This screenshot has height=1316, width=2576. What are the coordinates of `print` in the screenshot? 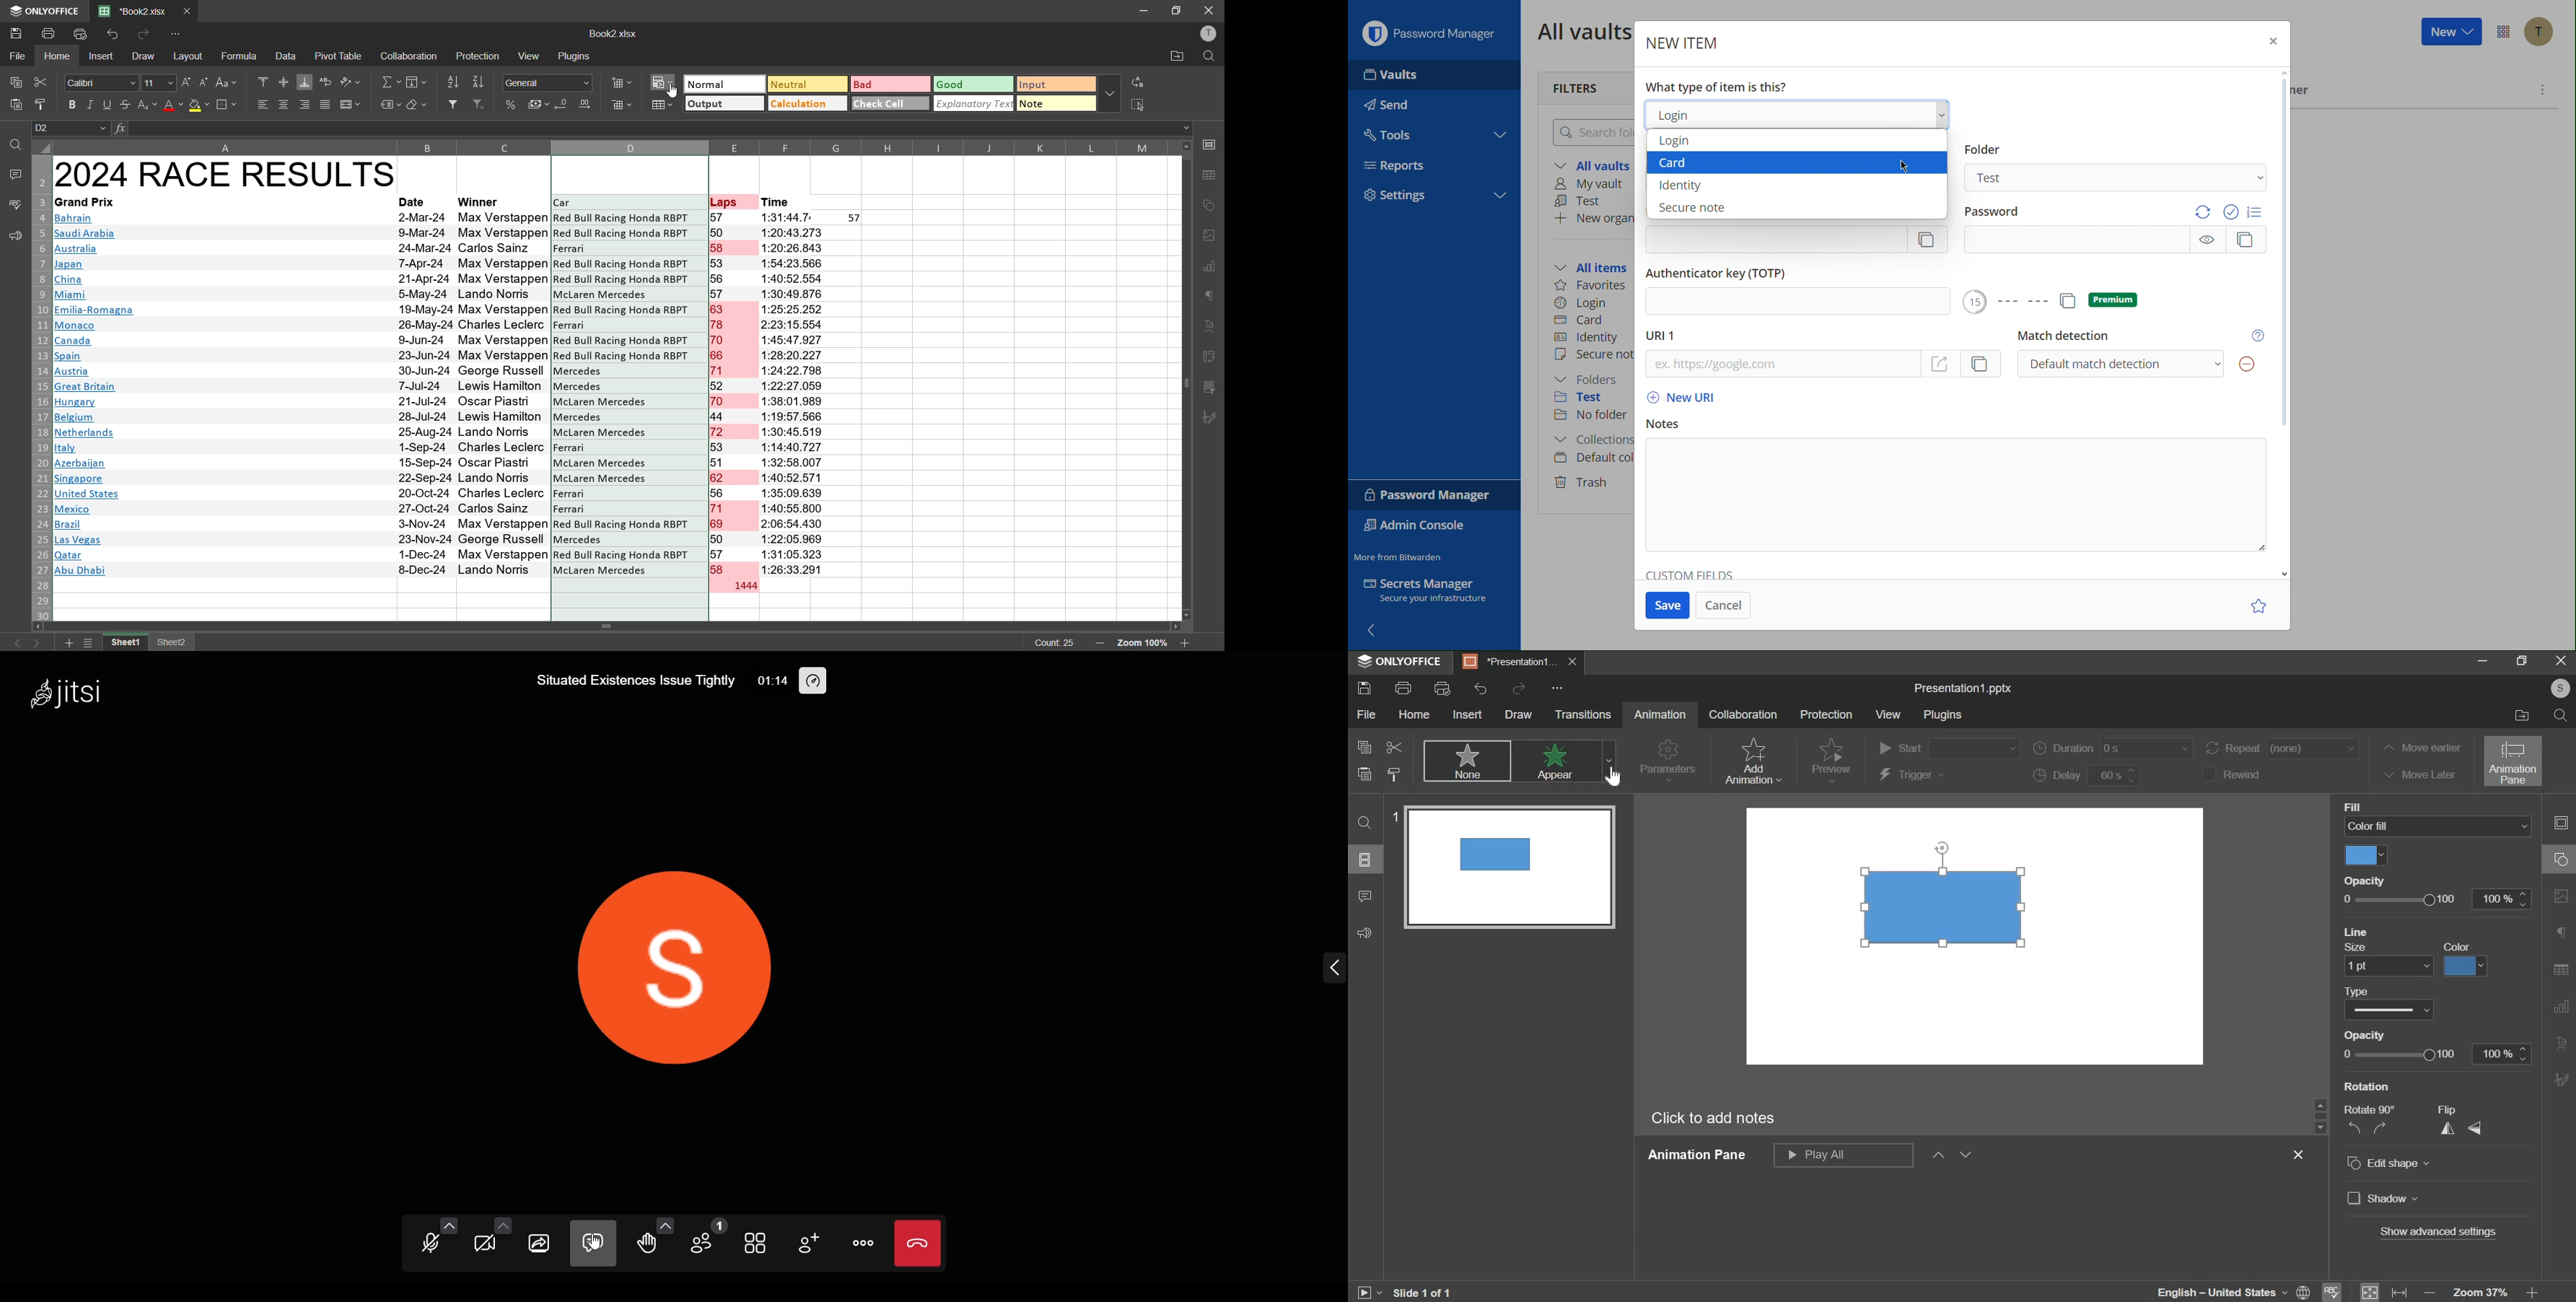 It's located at (50, 33).